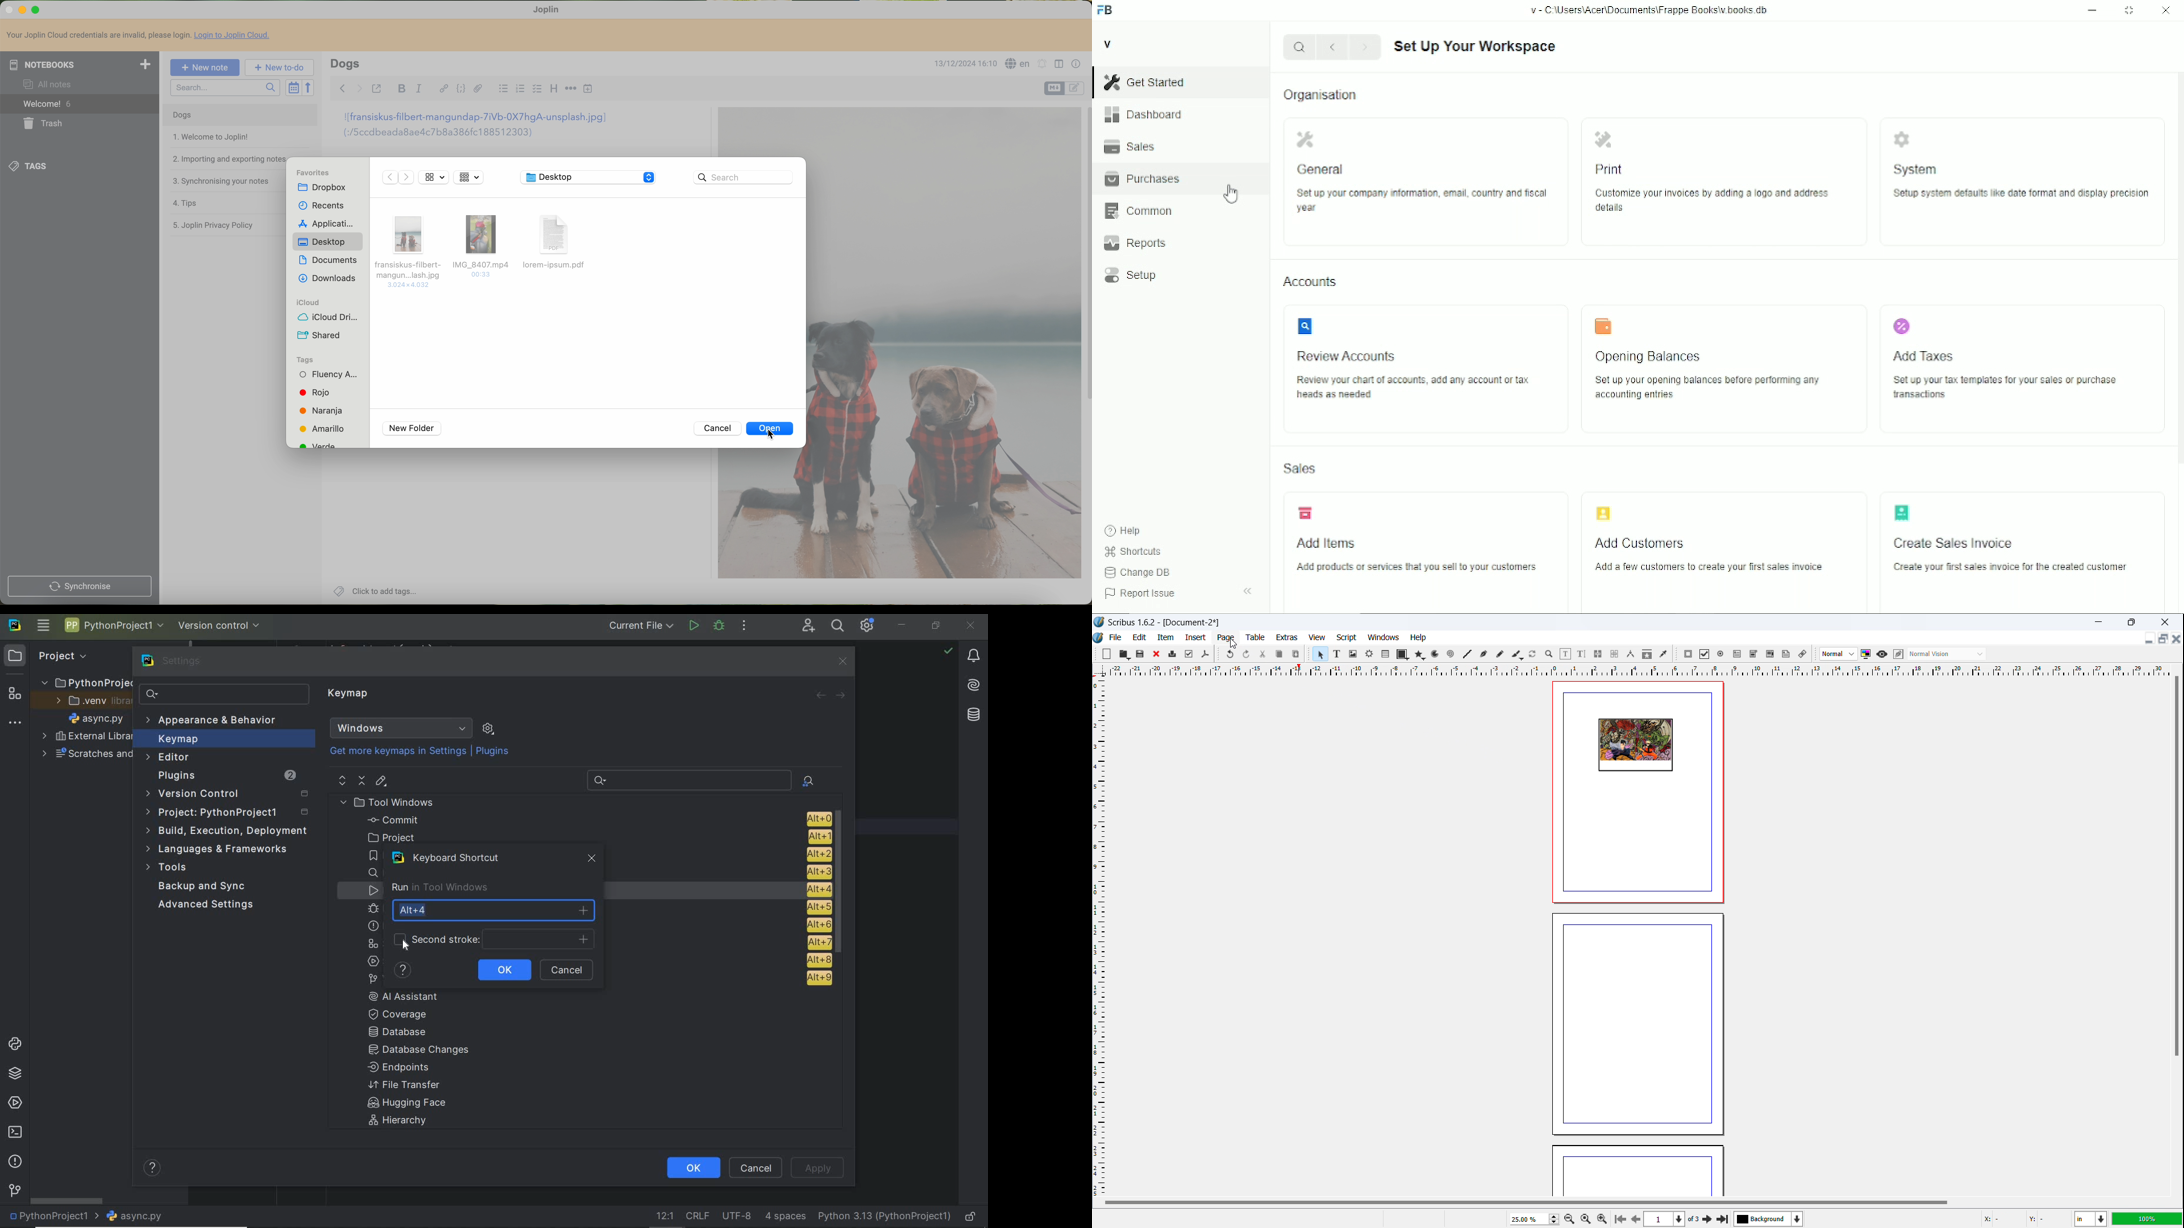 The image size is (2184, 1232). Describe the element at coordinates (341, 87) in the screenshot. I see `navigate back arrow` at that location.